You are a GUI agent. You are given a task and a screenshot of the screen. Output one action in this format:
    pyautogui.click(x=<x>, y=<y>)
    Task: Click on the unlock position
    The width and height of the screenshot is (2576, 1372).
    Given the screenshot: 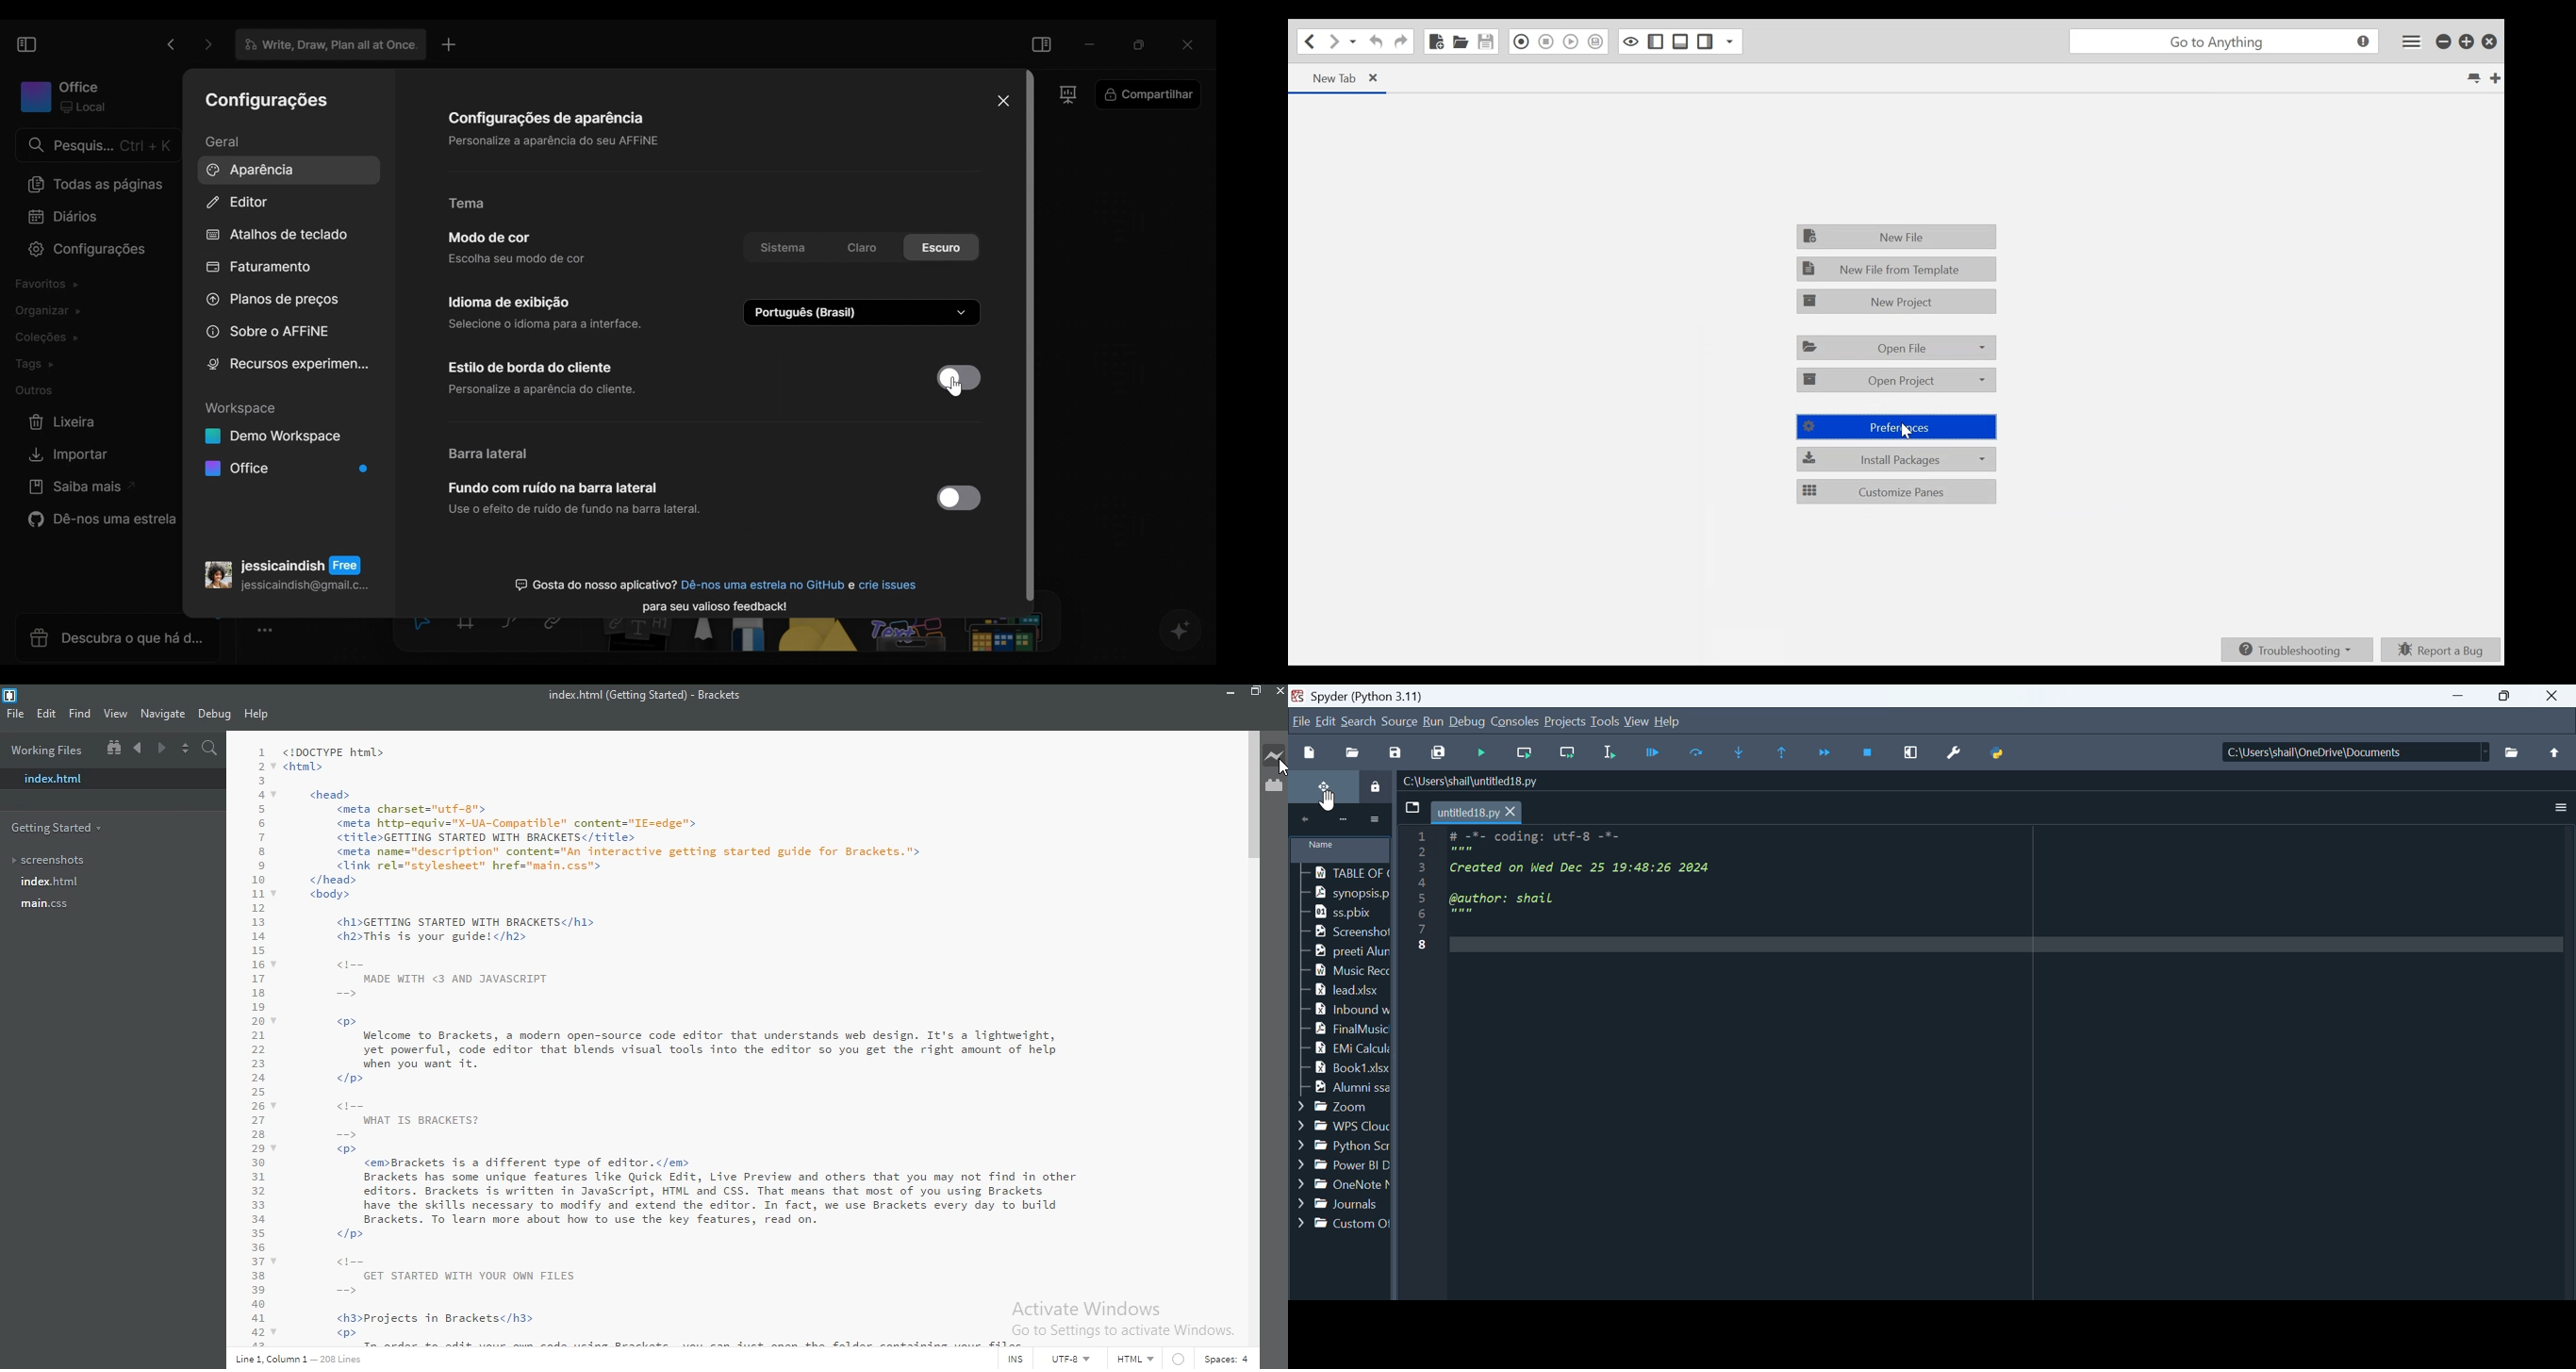 What is the action you would take?
    pyautogui.click(x=1322, y=787)
    